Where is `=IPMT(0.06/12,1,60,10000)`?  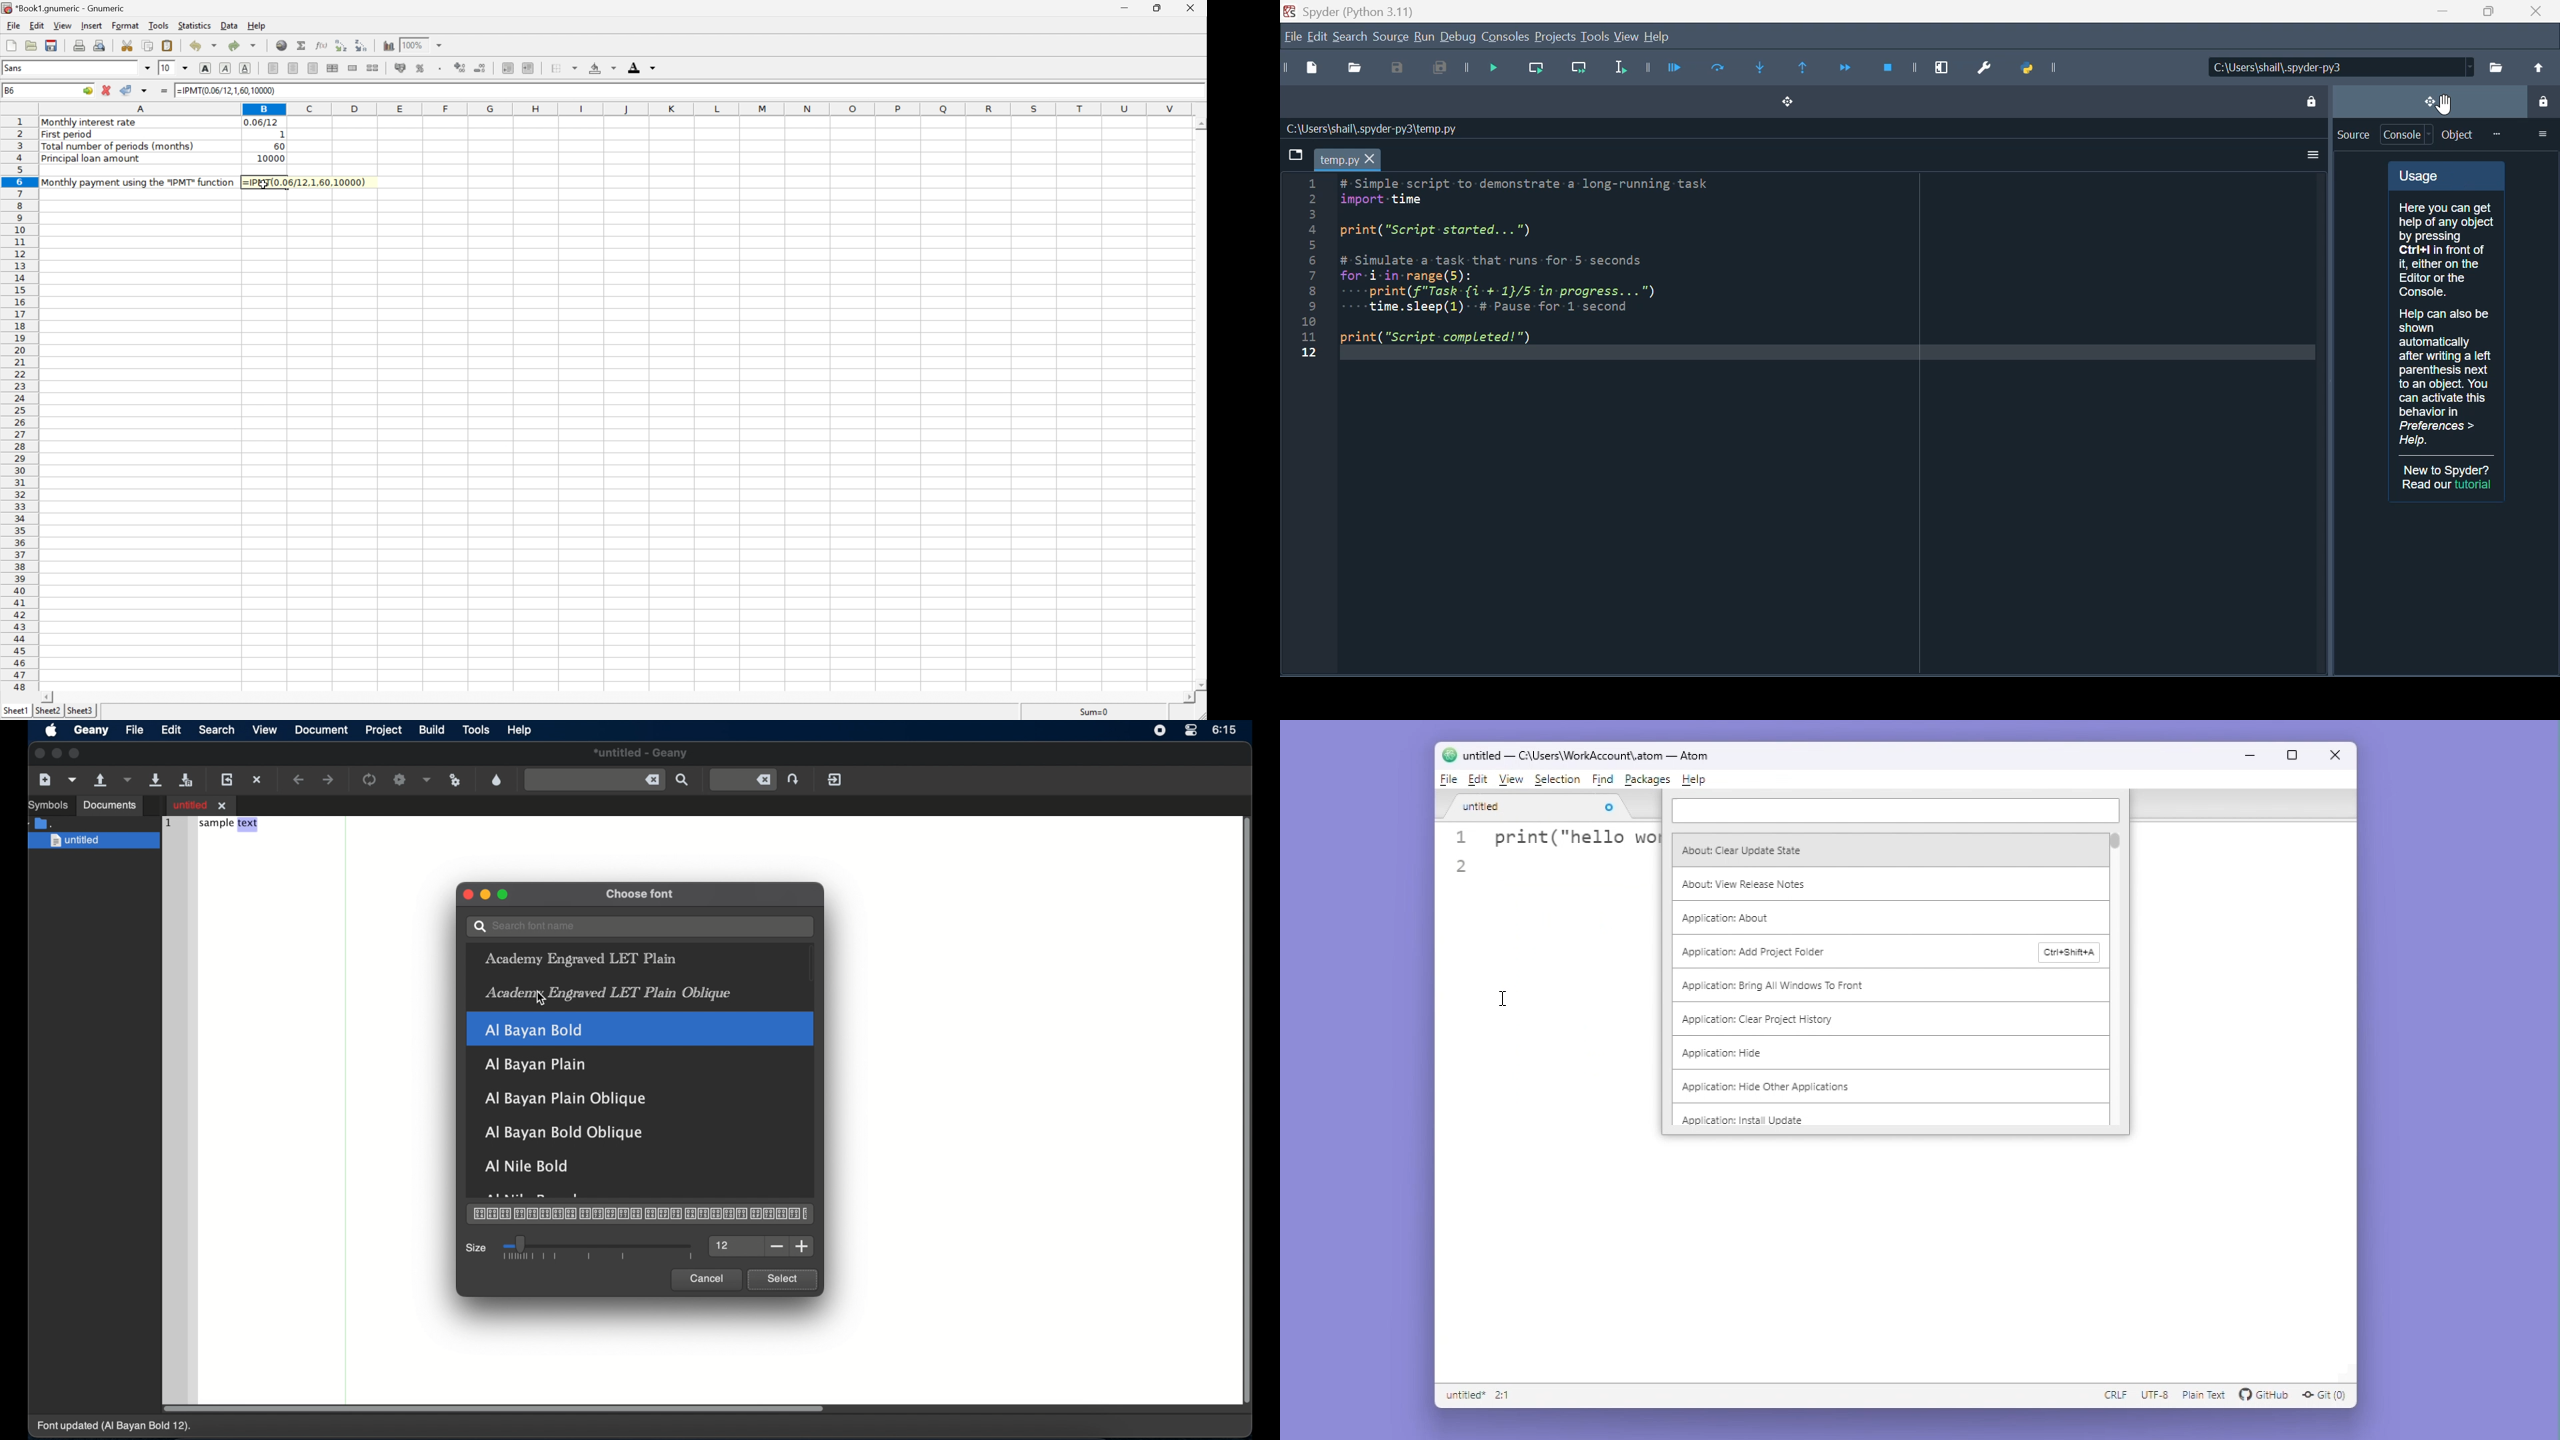 =IPMT(0.06/12,1,60,10000) is located at coordinates (227, 90).